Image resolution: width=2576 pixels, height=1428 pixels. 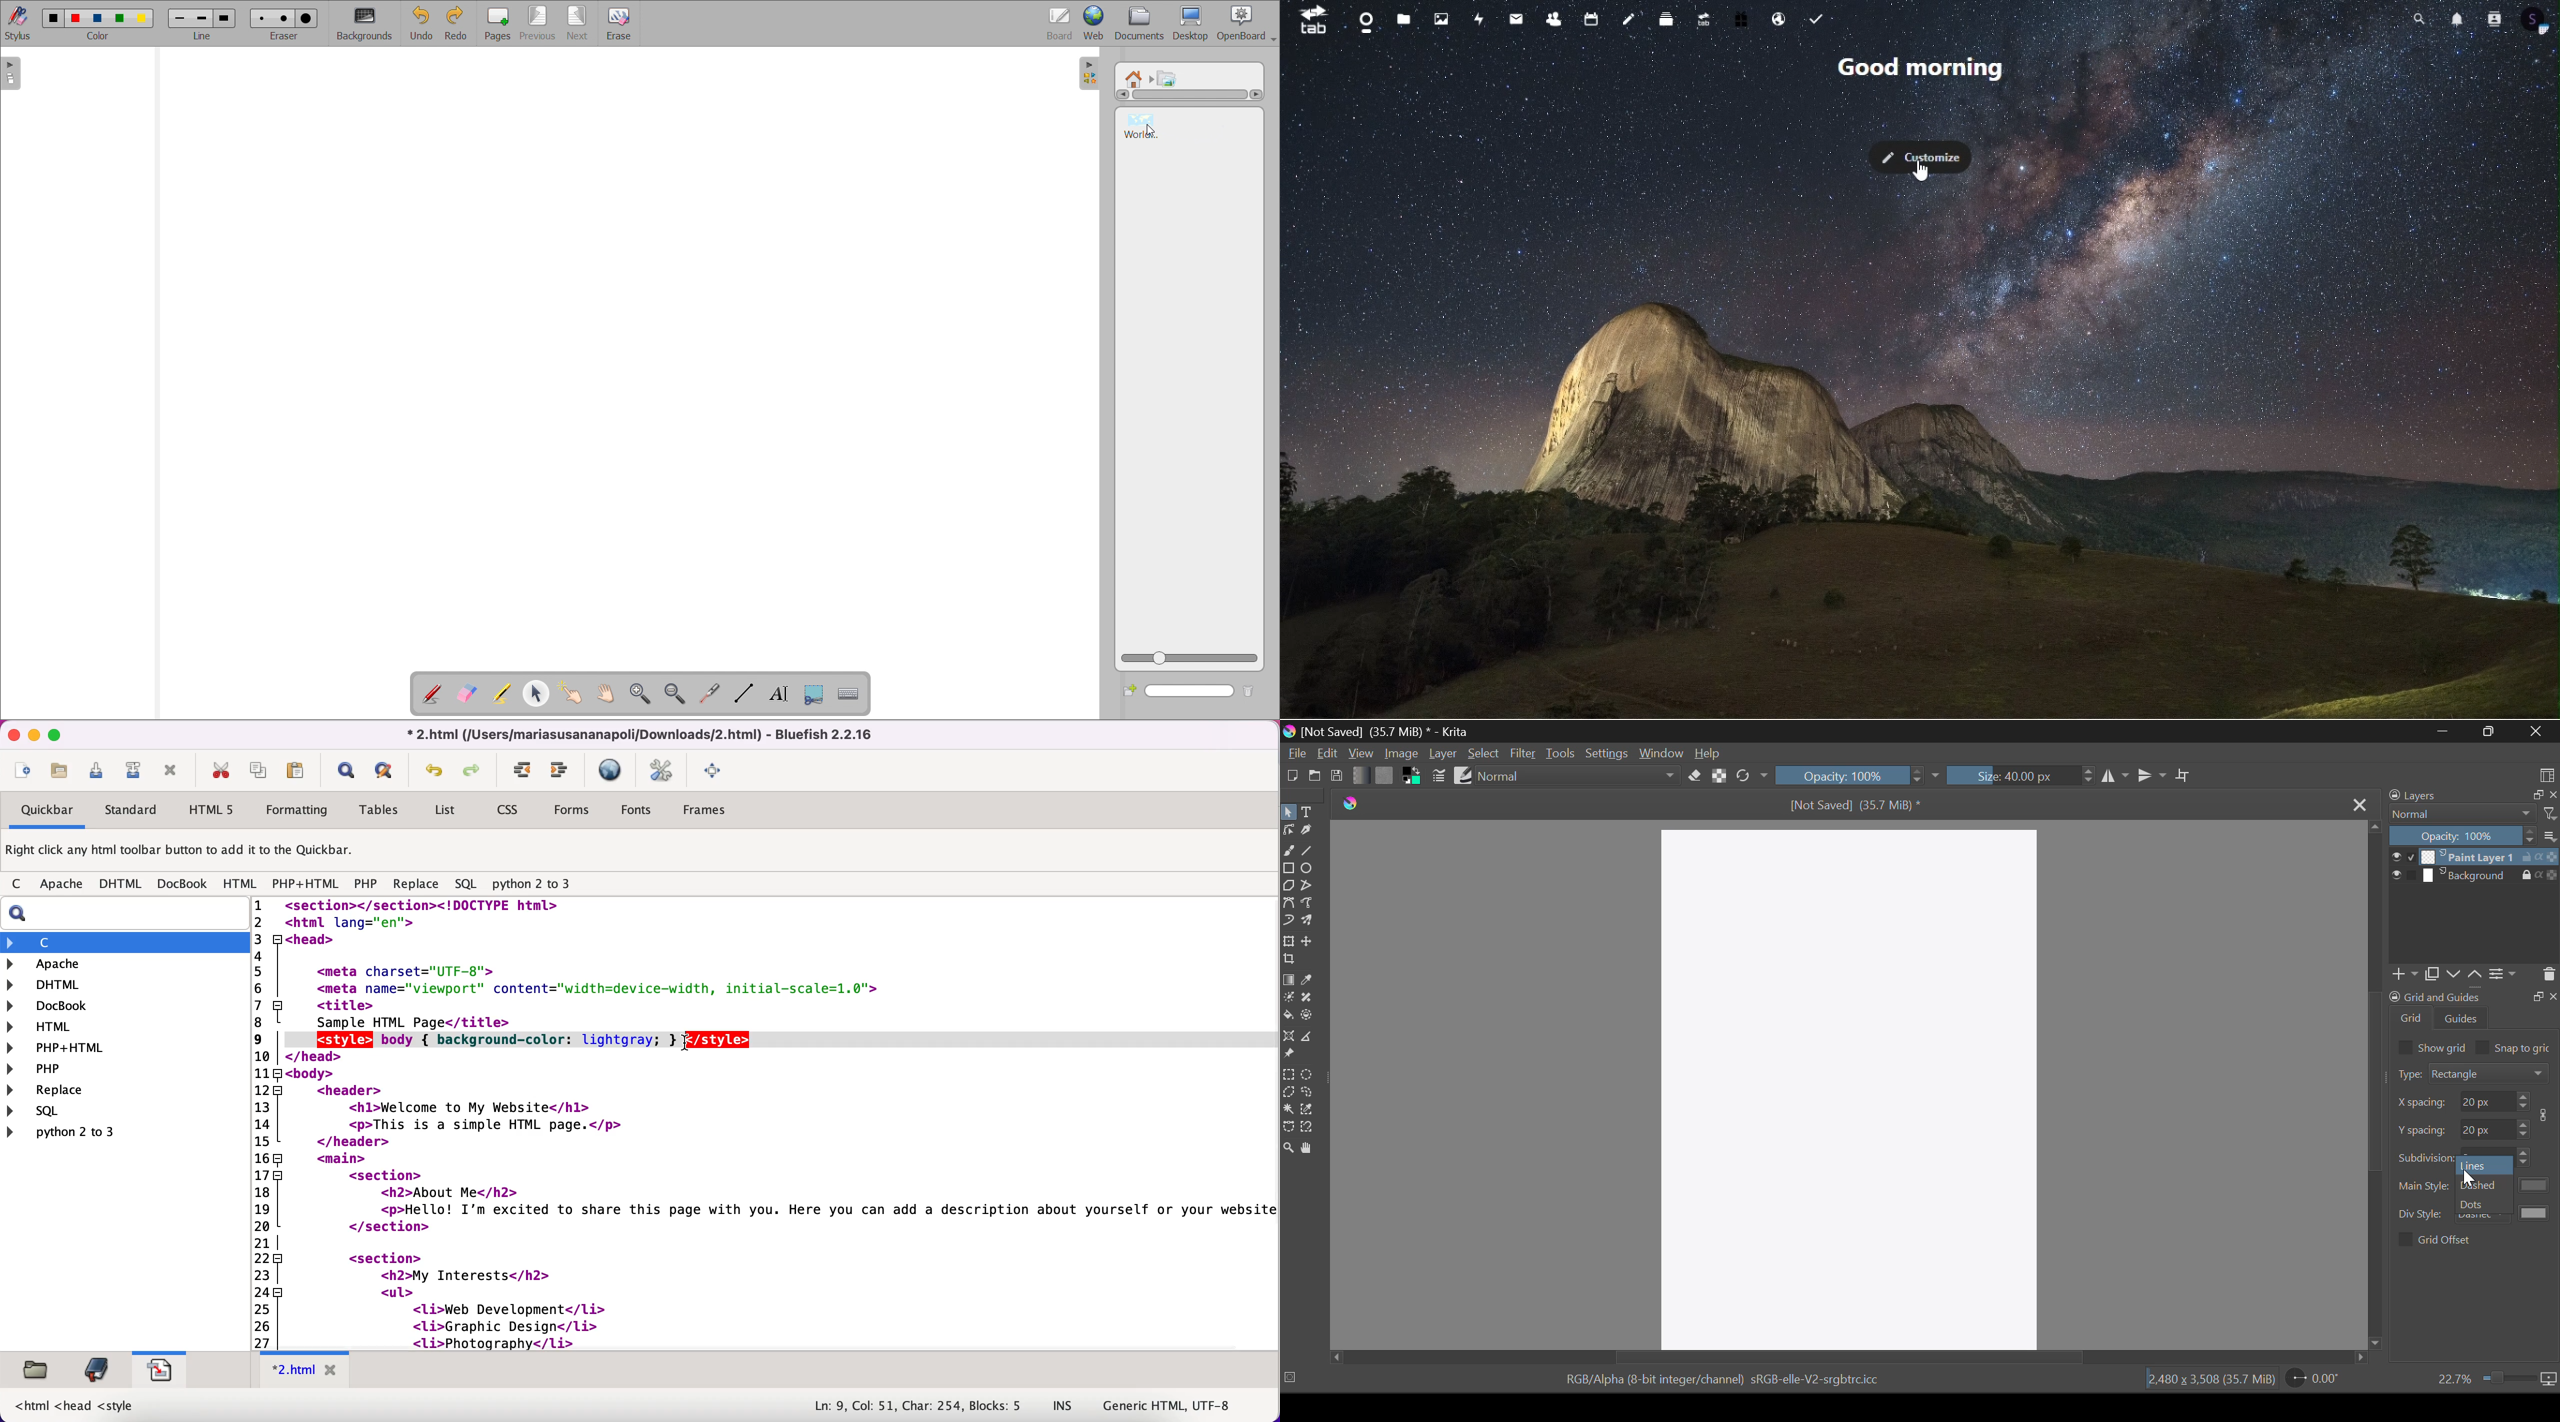 What do you see at coordinates (1480, 21) in the screenshot?
I see `activity` at bounding box center [1480, 21].